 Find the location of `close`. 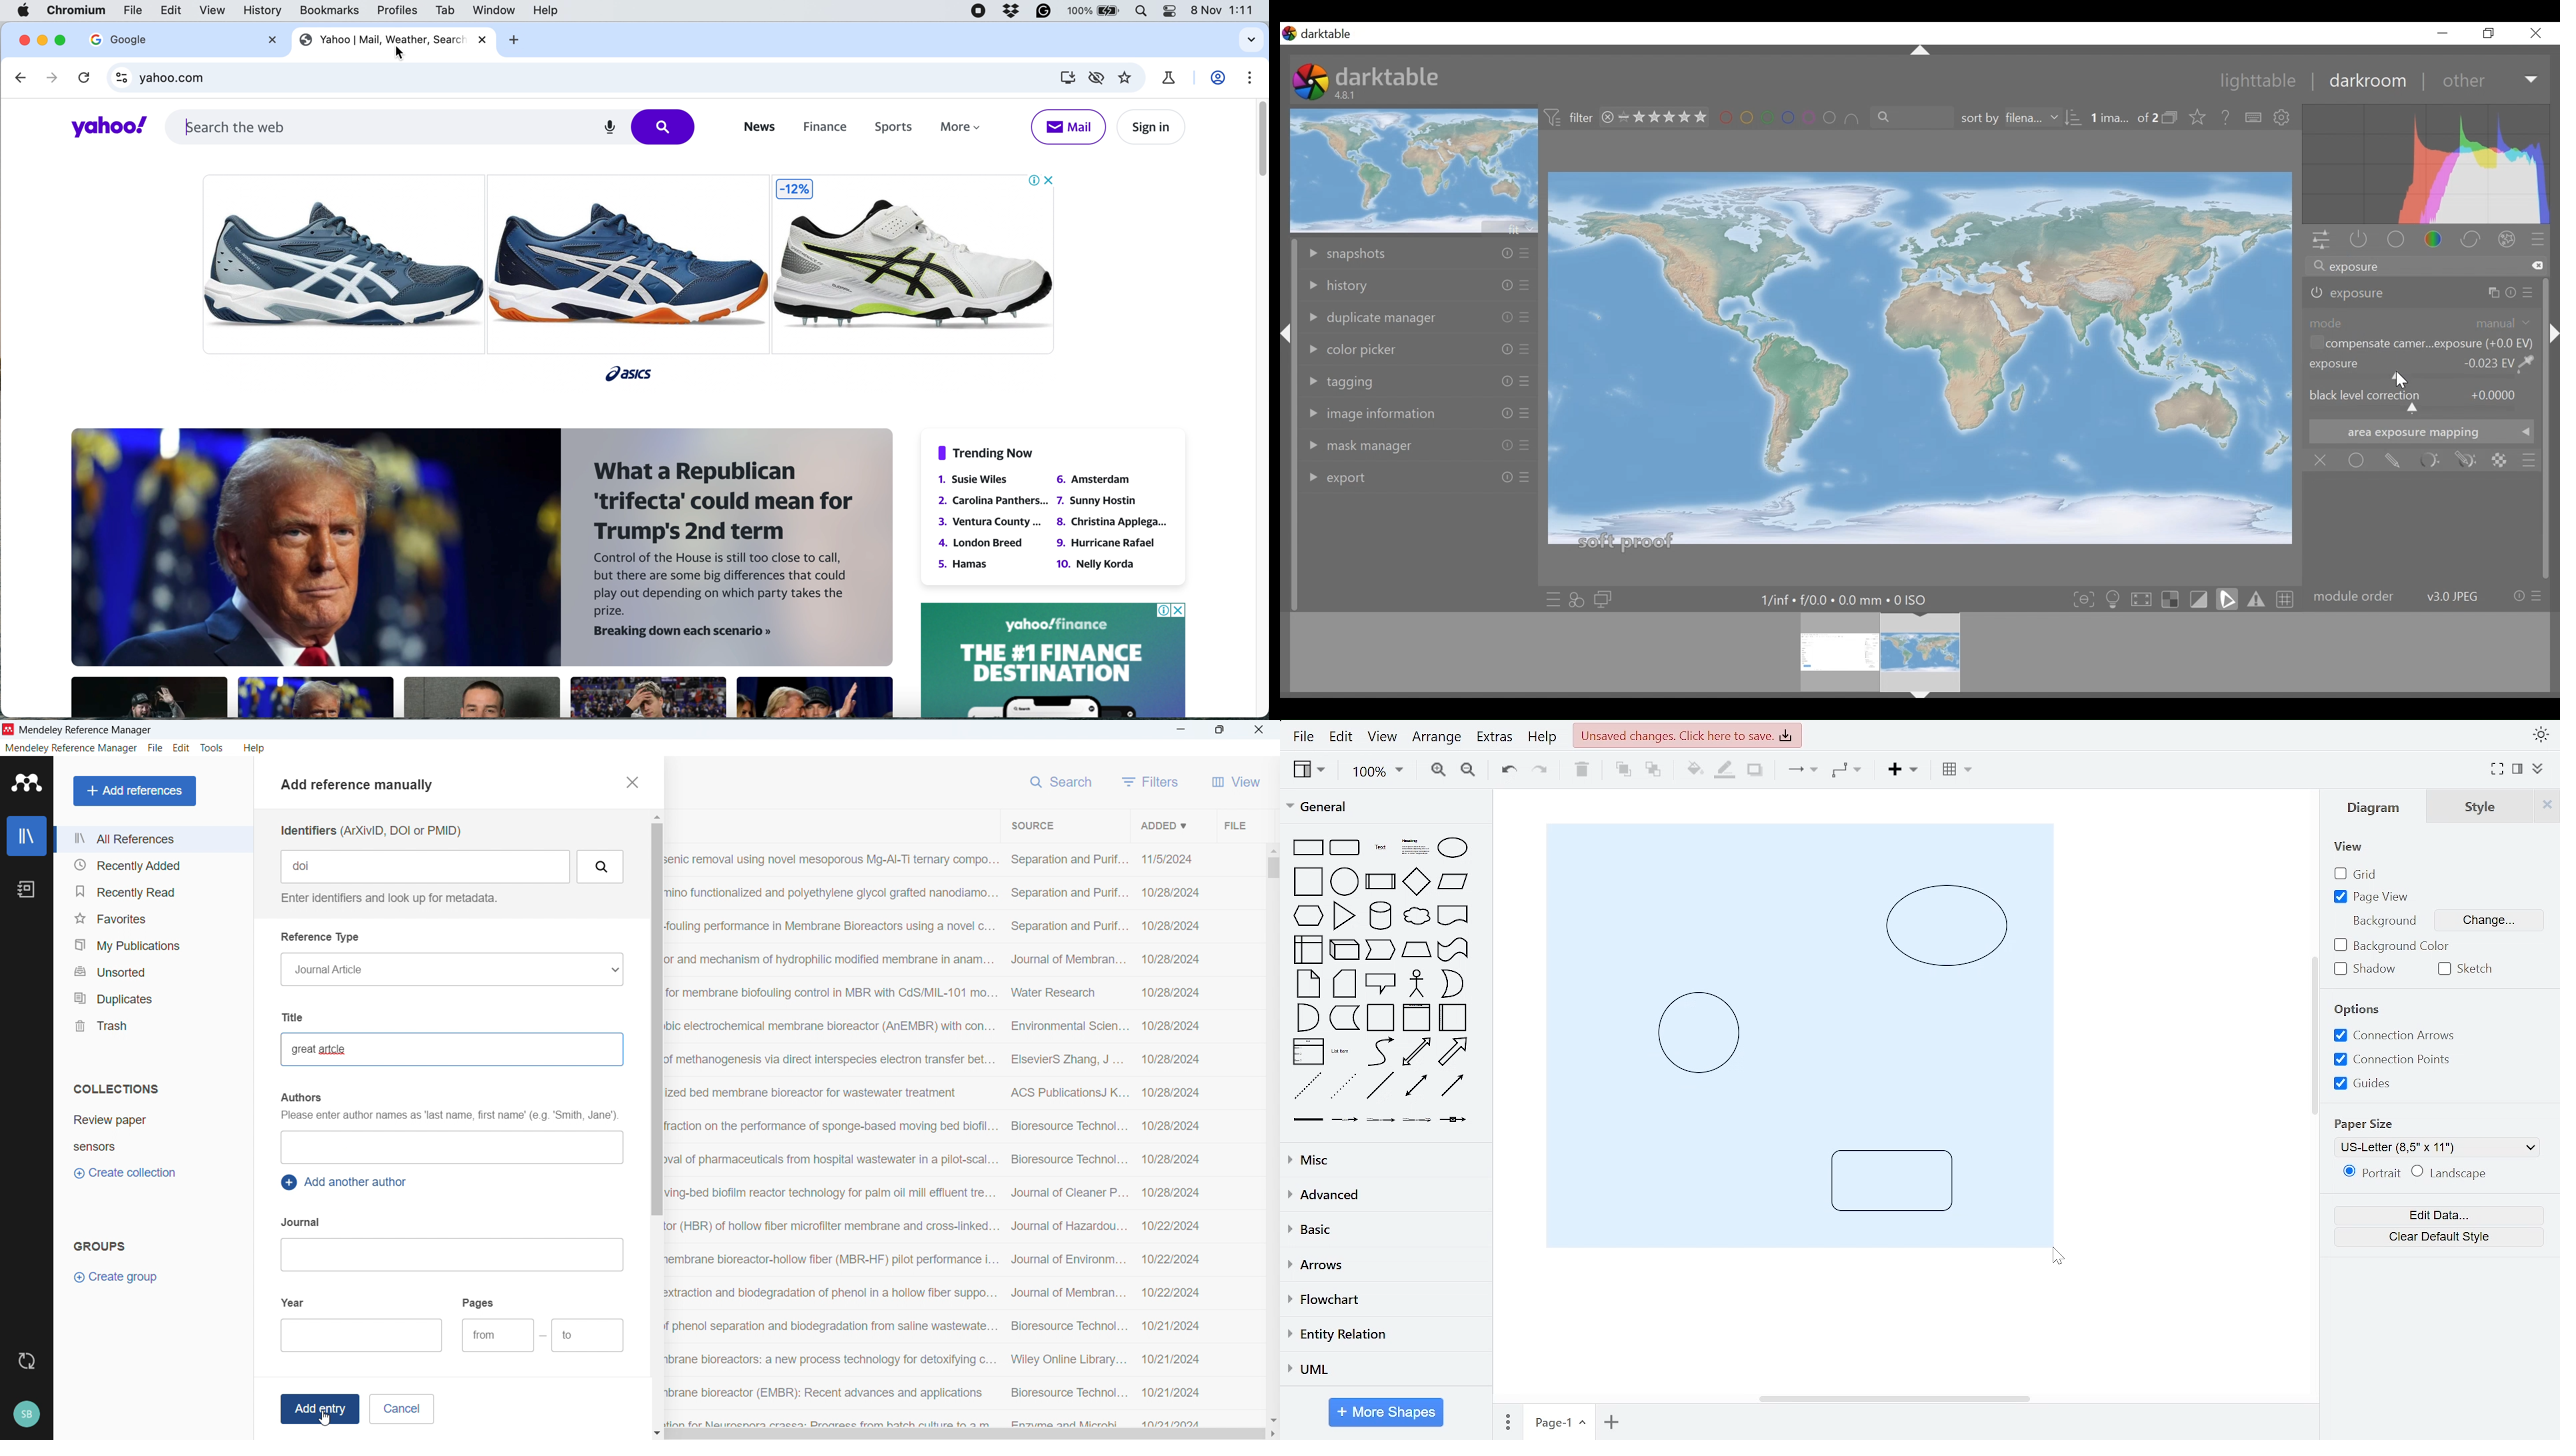

close is located at coordinates (482, 40).